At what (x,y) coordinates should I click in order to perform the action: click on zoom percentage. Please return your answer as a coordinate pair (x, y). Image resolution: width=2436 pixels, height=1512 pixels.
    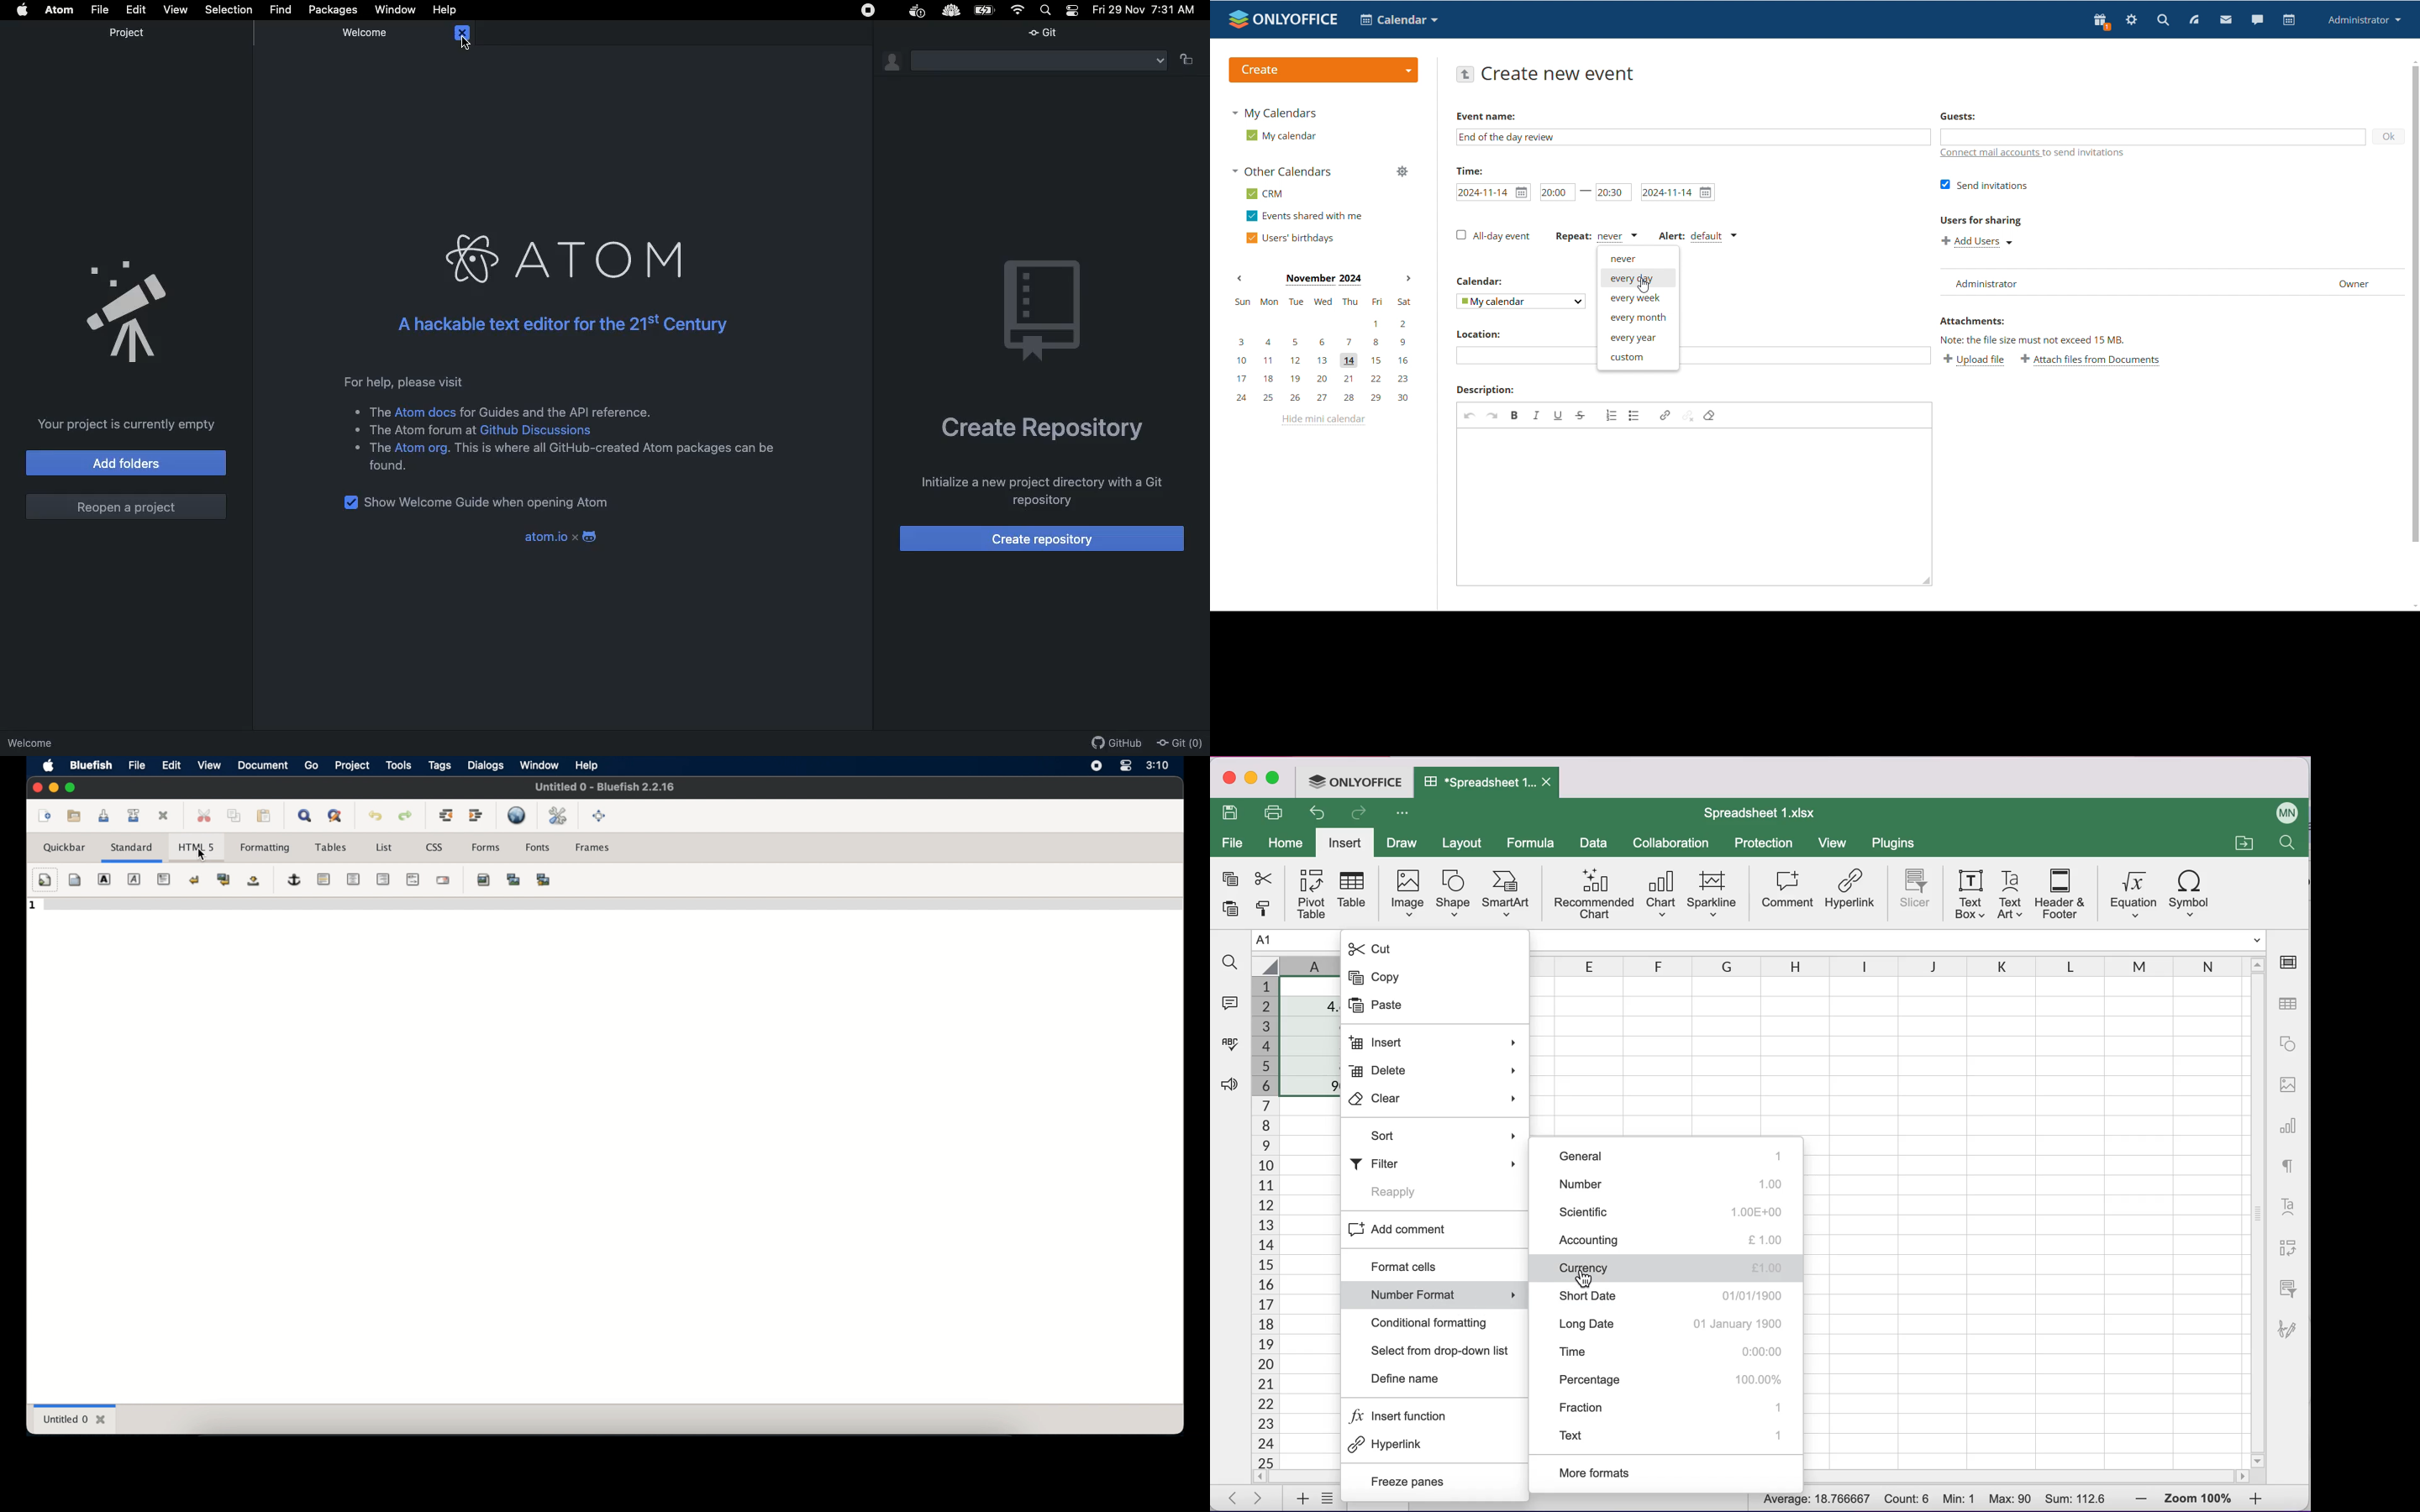
    Looking at the image, I should click on (2199, 1498).